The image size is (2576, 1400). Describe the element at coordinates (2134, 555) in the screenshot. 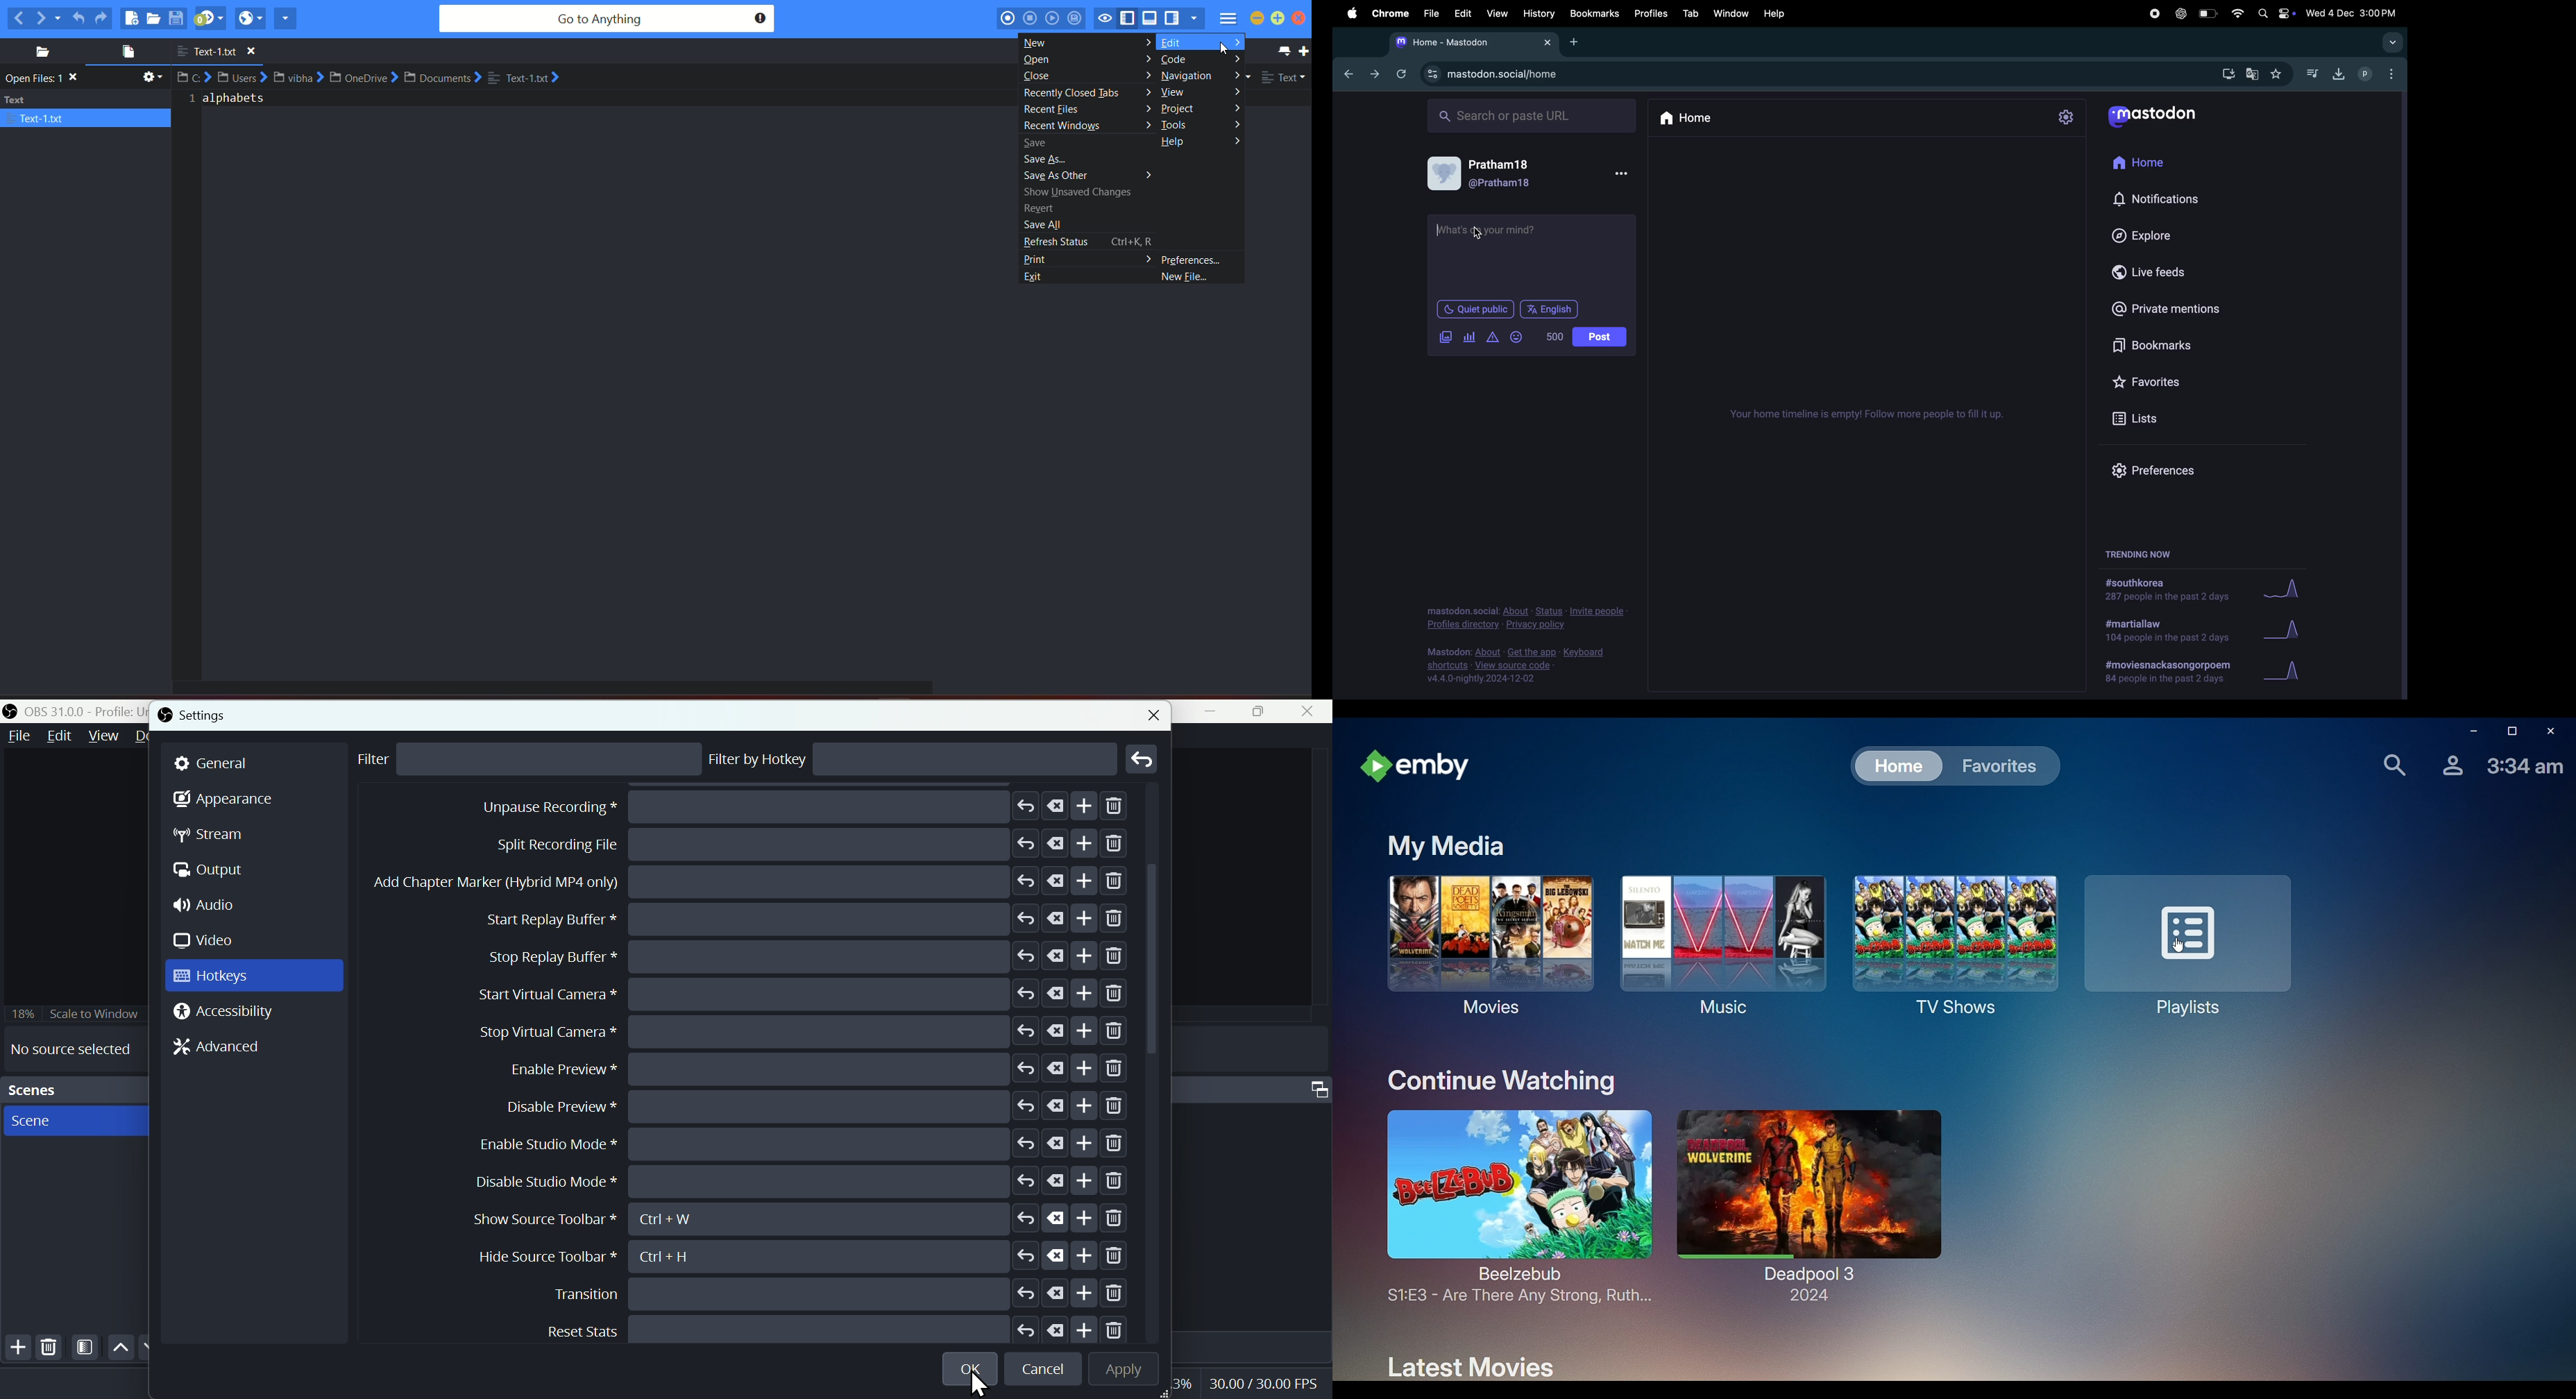

I see `trending now` at that location.